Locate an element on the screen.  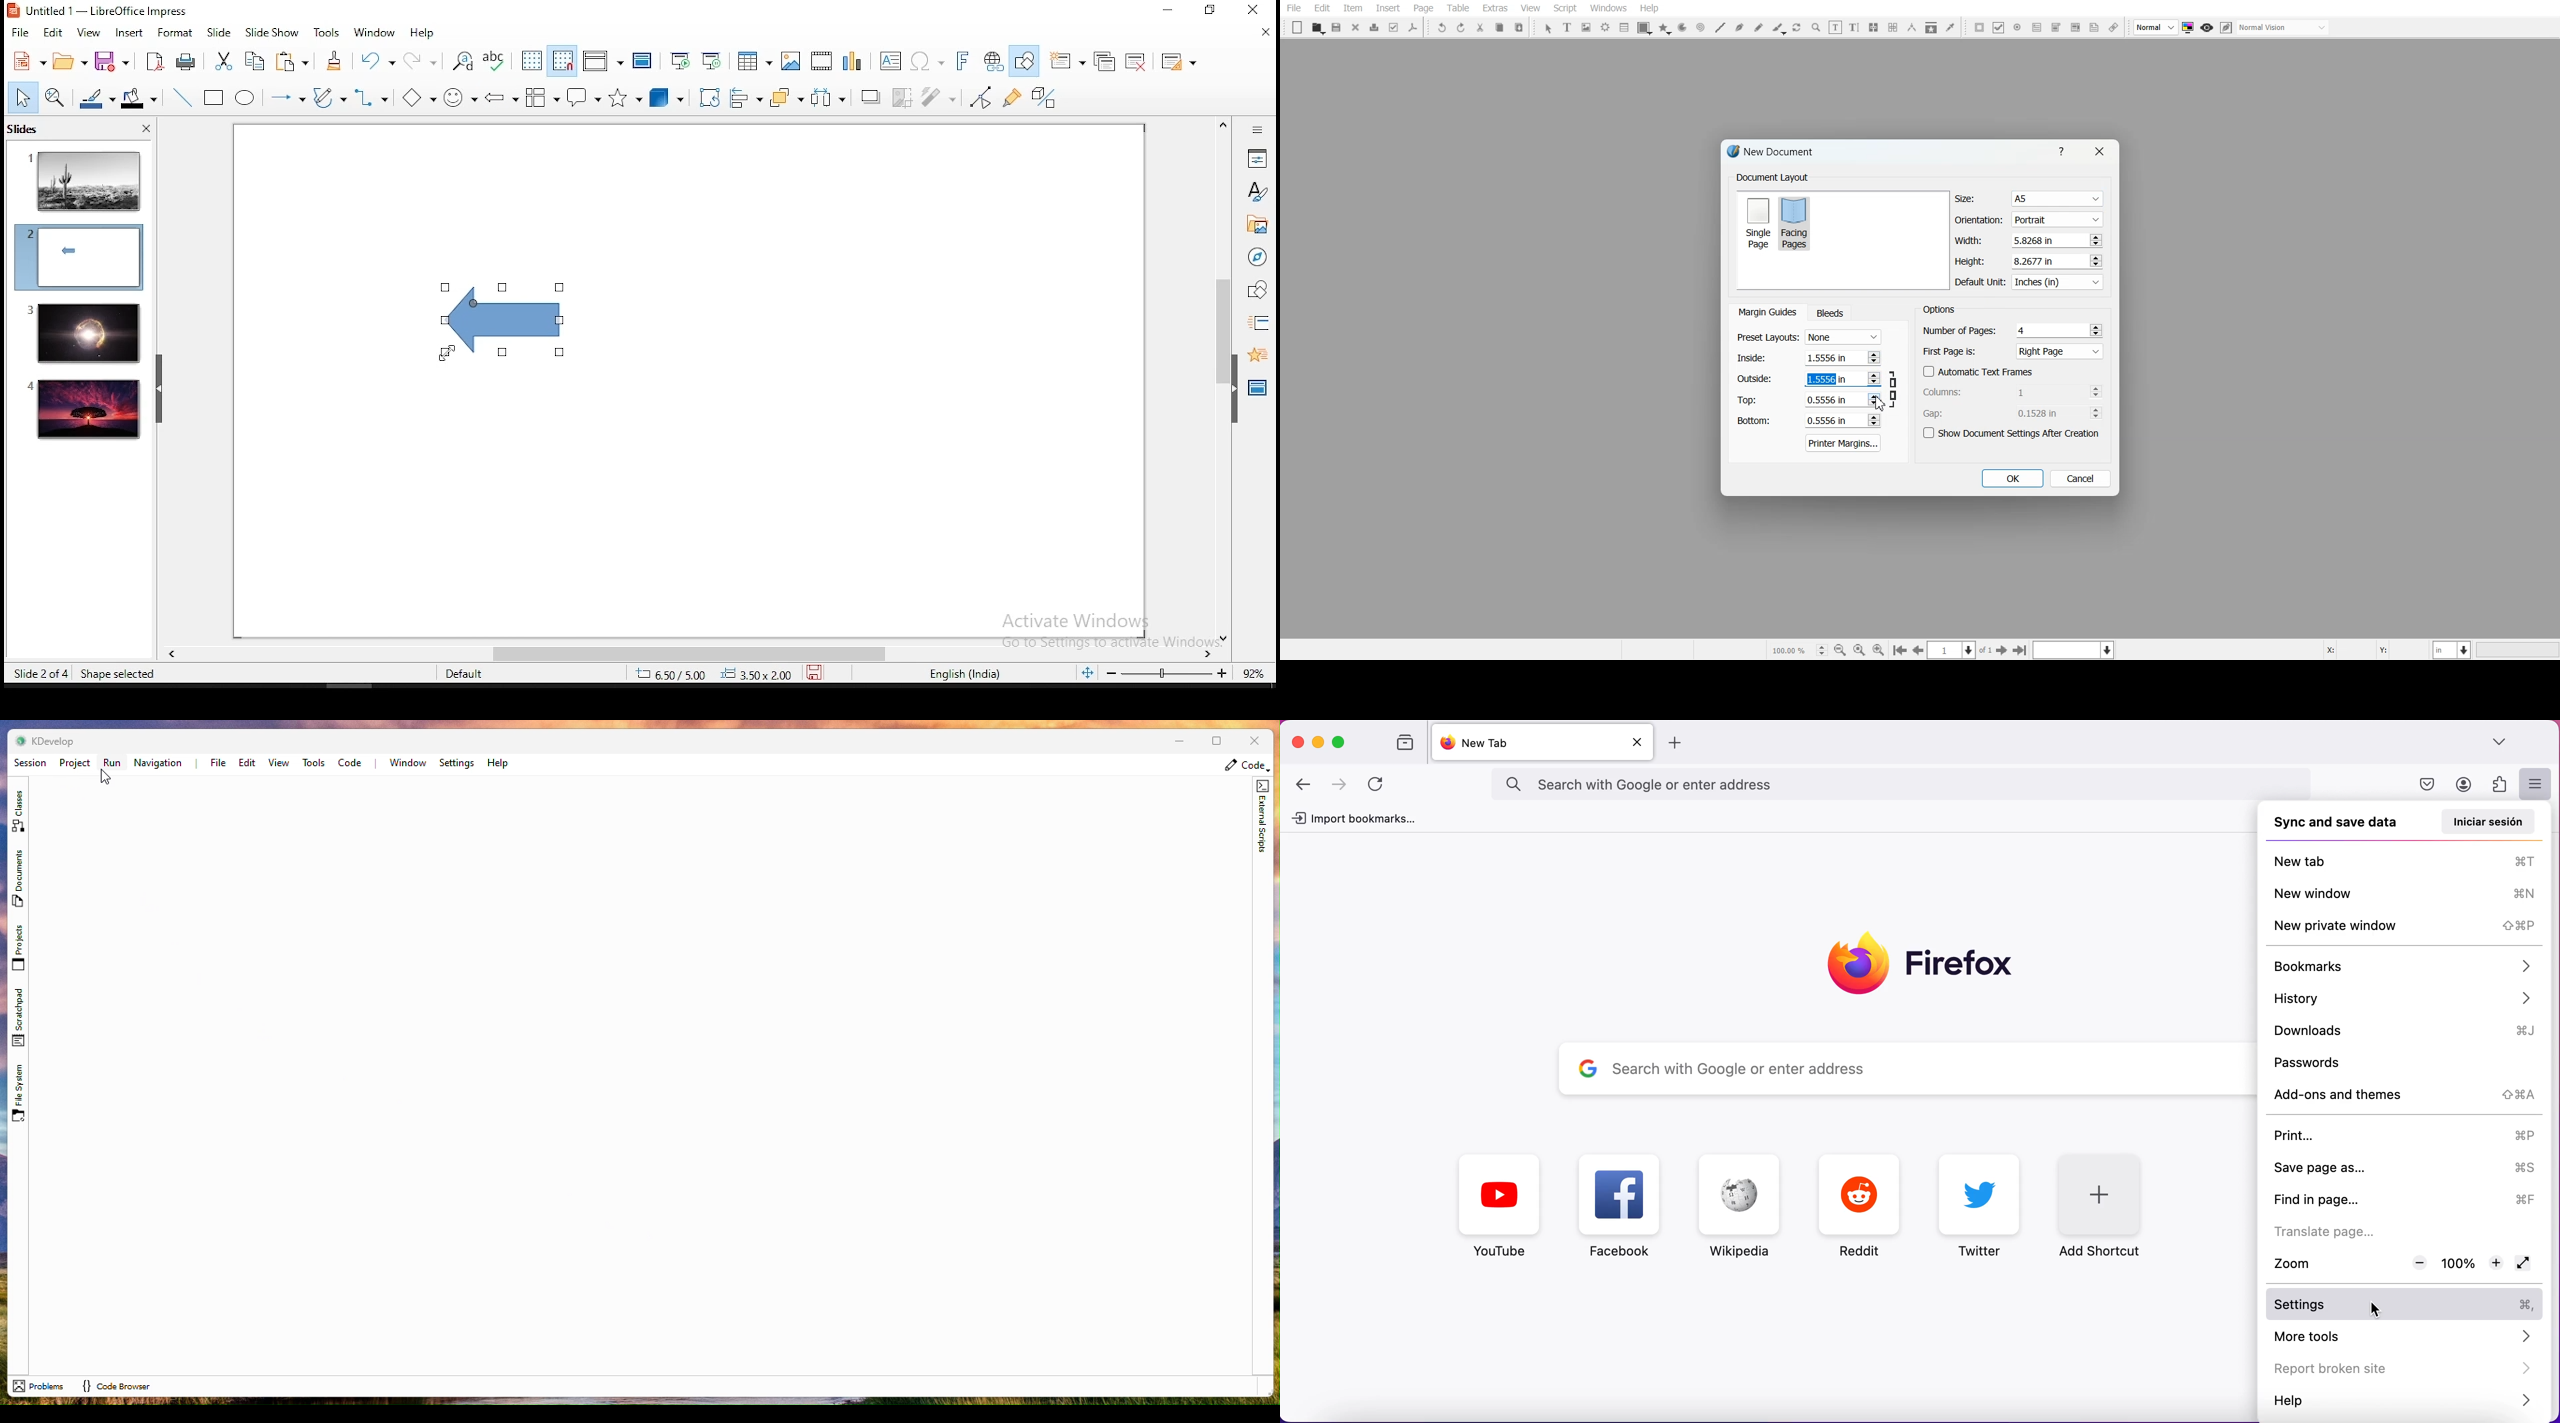
Close is located at coordinates (1356, 27).